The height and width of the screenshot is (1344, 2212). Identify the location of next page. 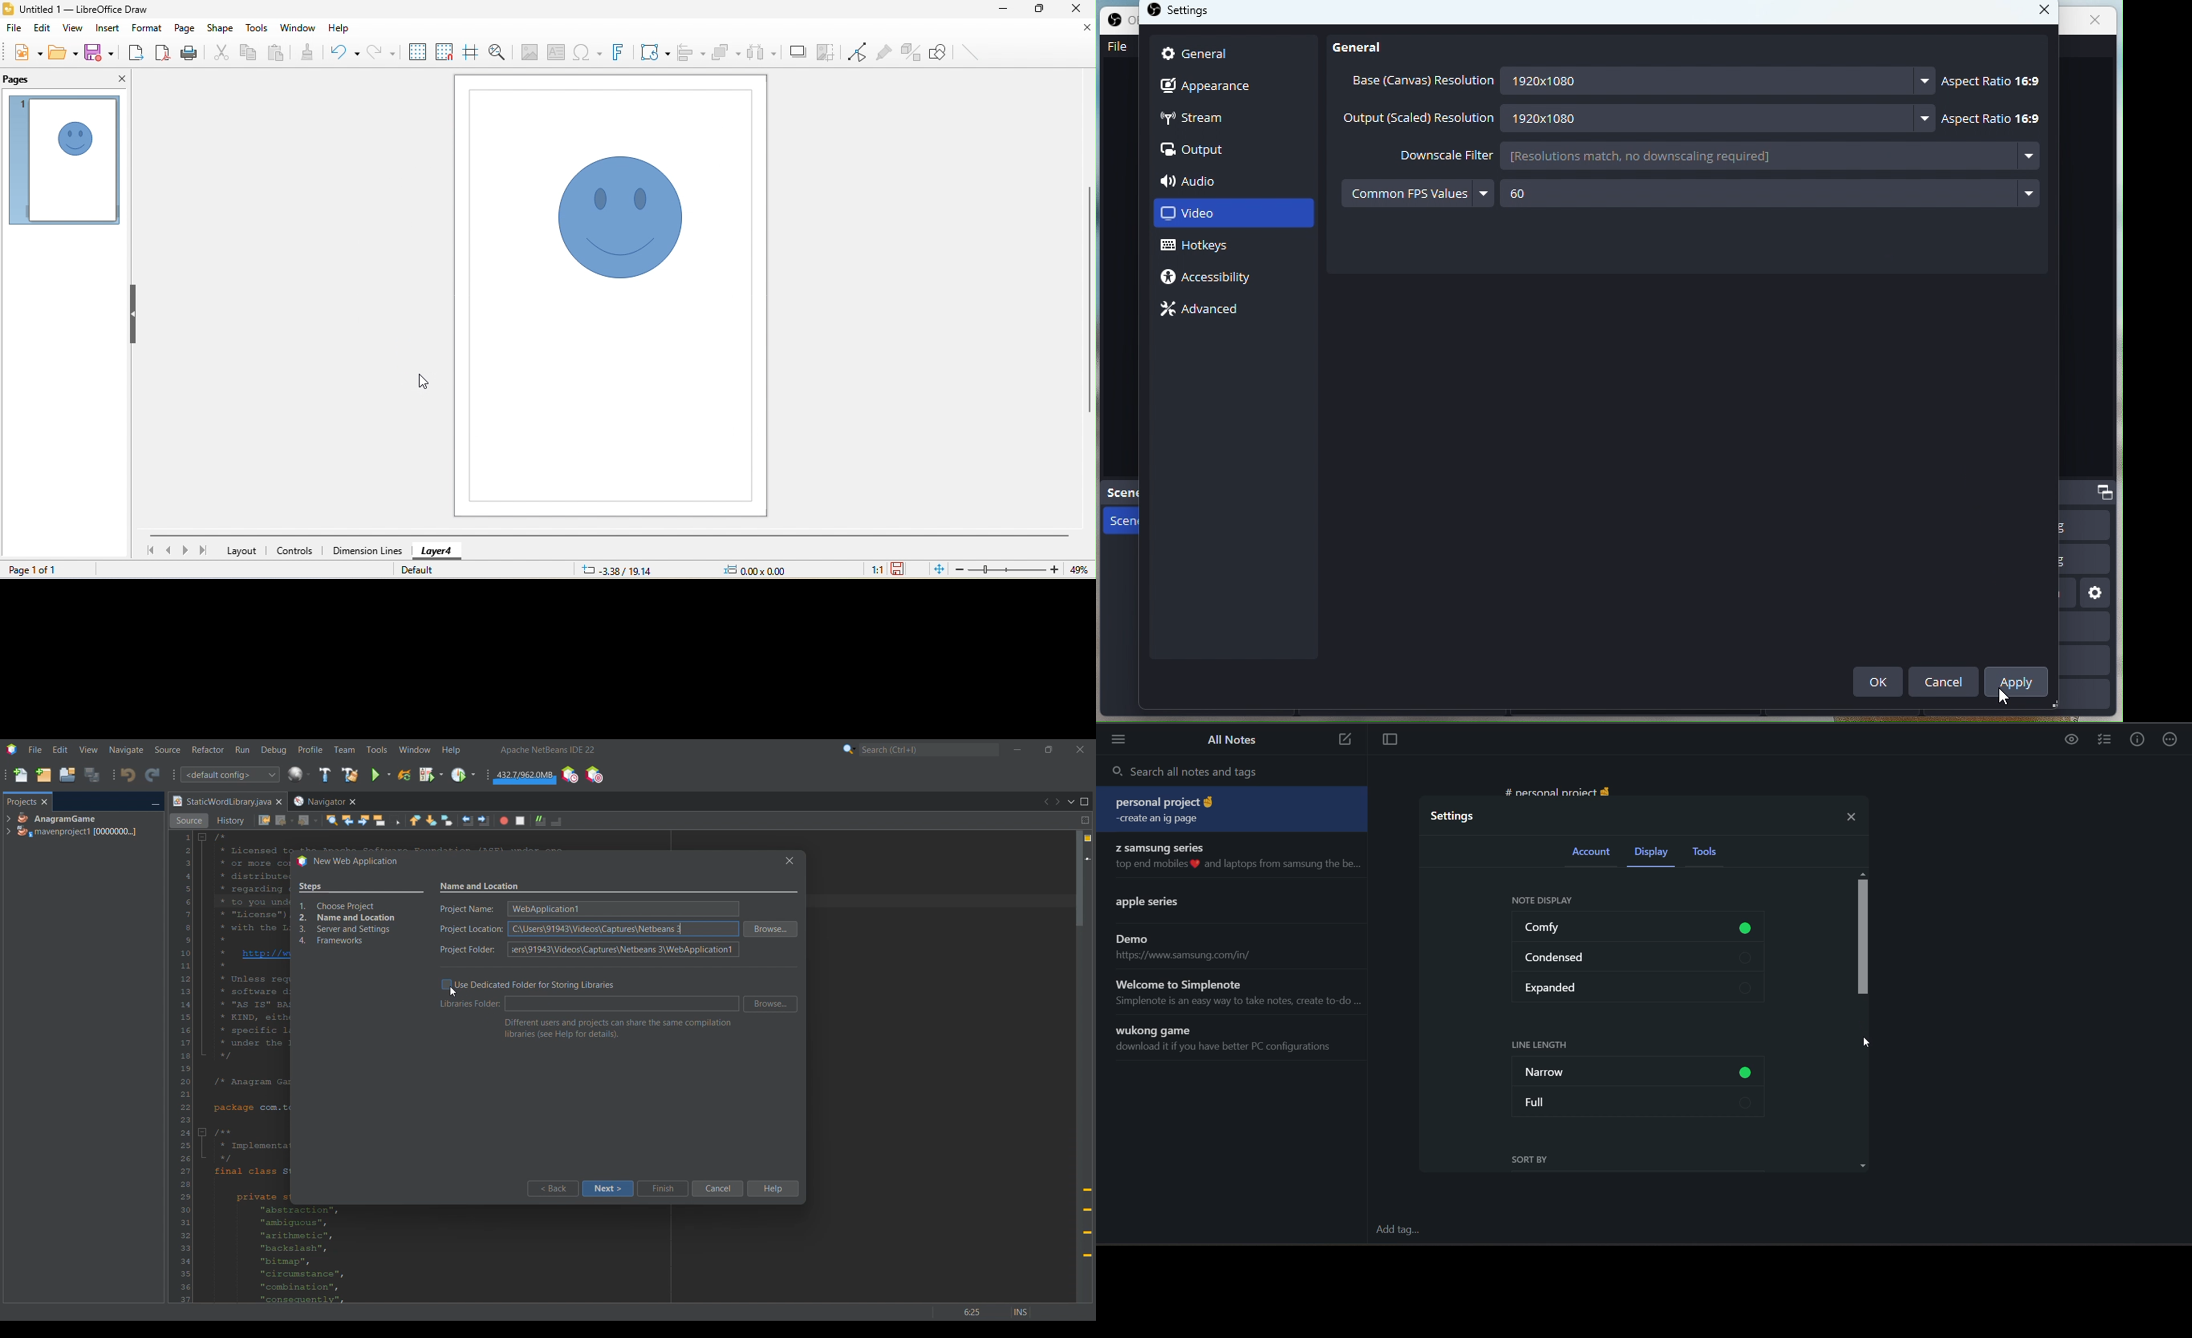
(185, 551).